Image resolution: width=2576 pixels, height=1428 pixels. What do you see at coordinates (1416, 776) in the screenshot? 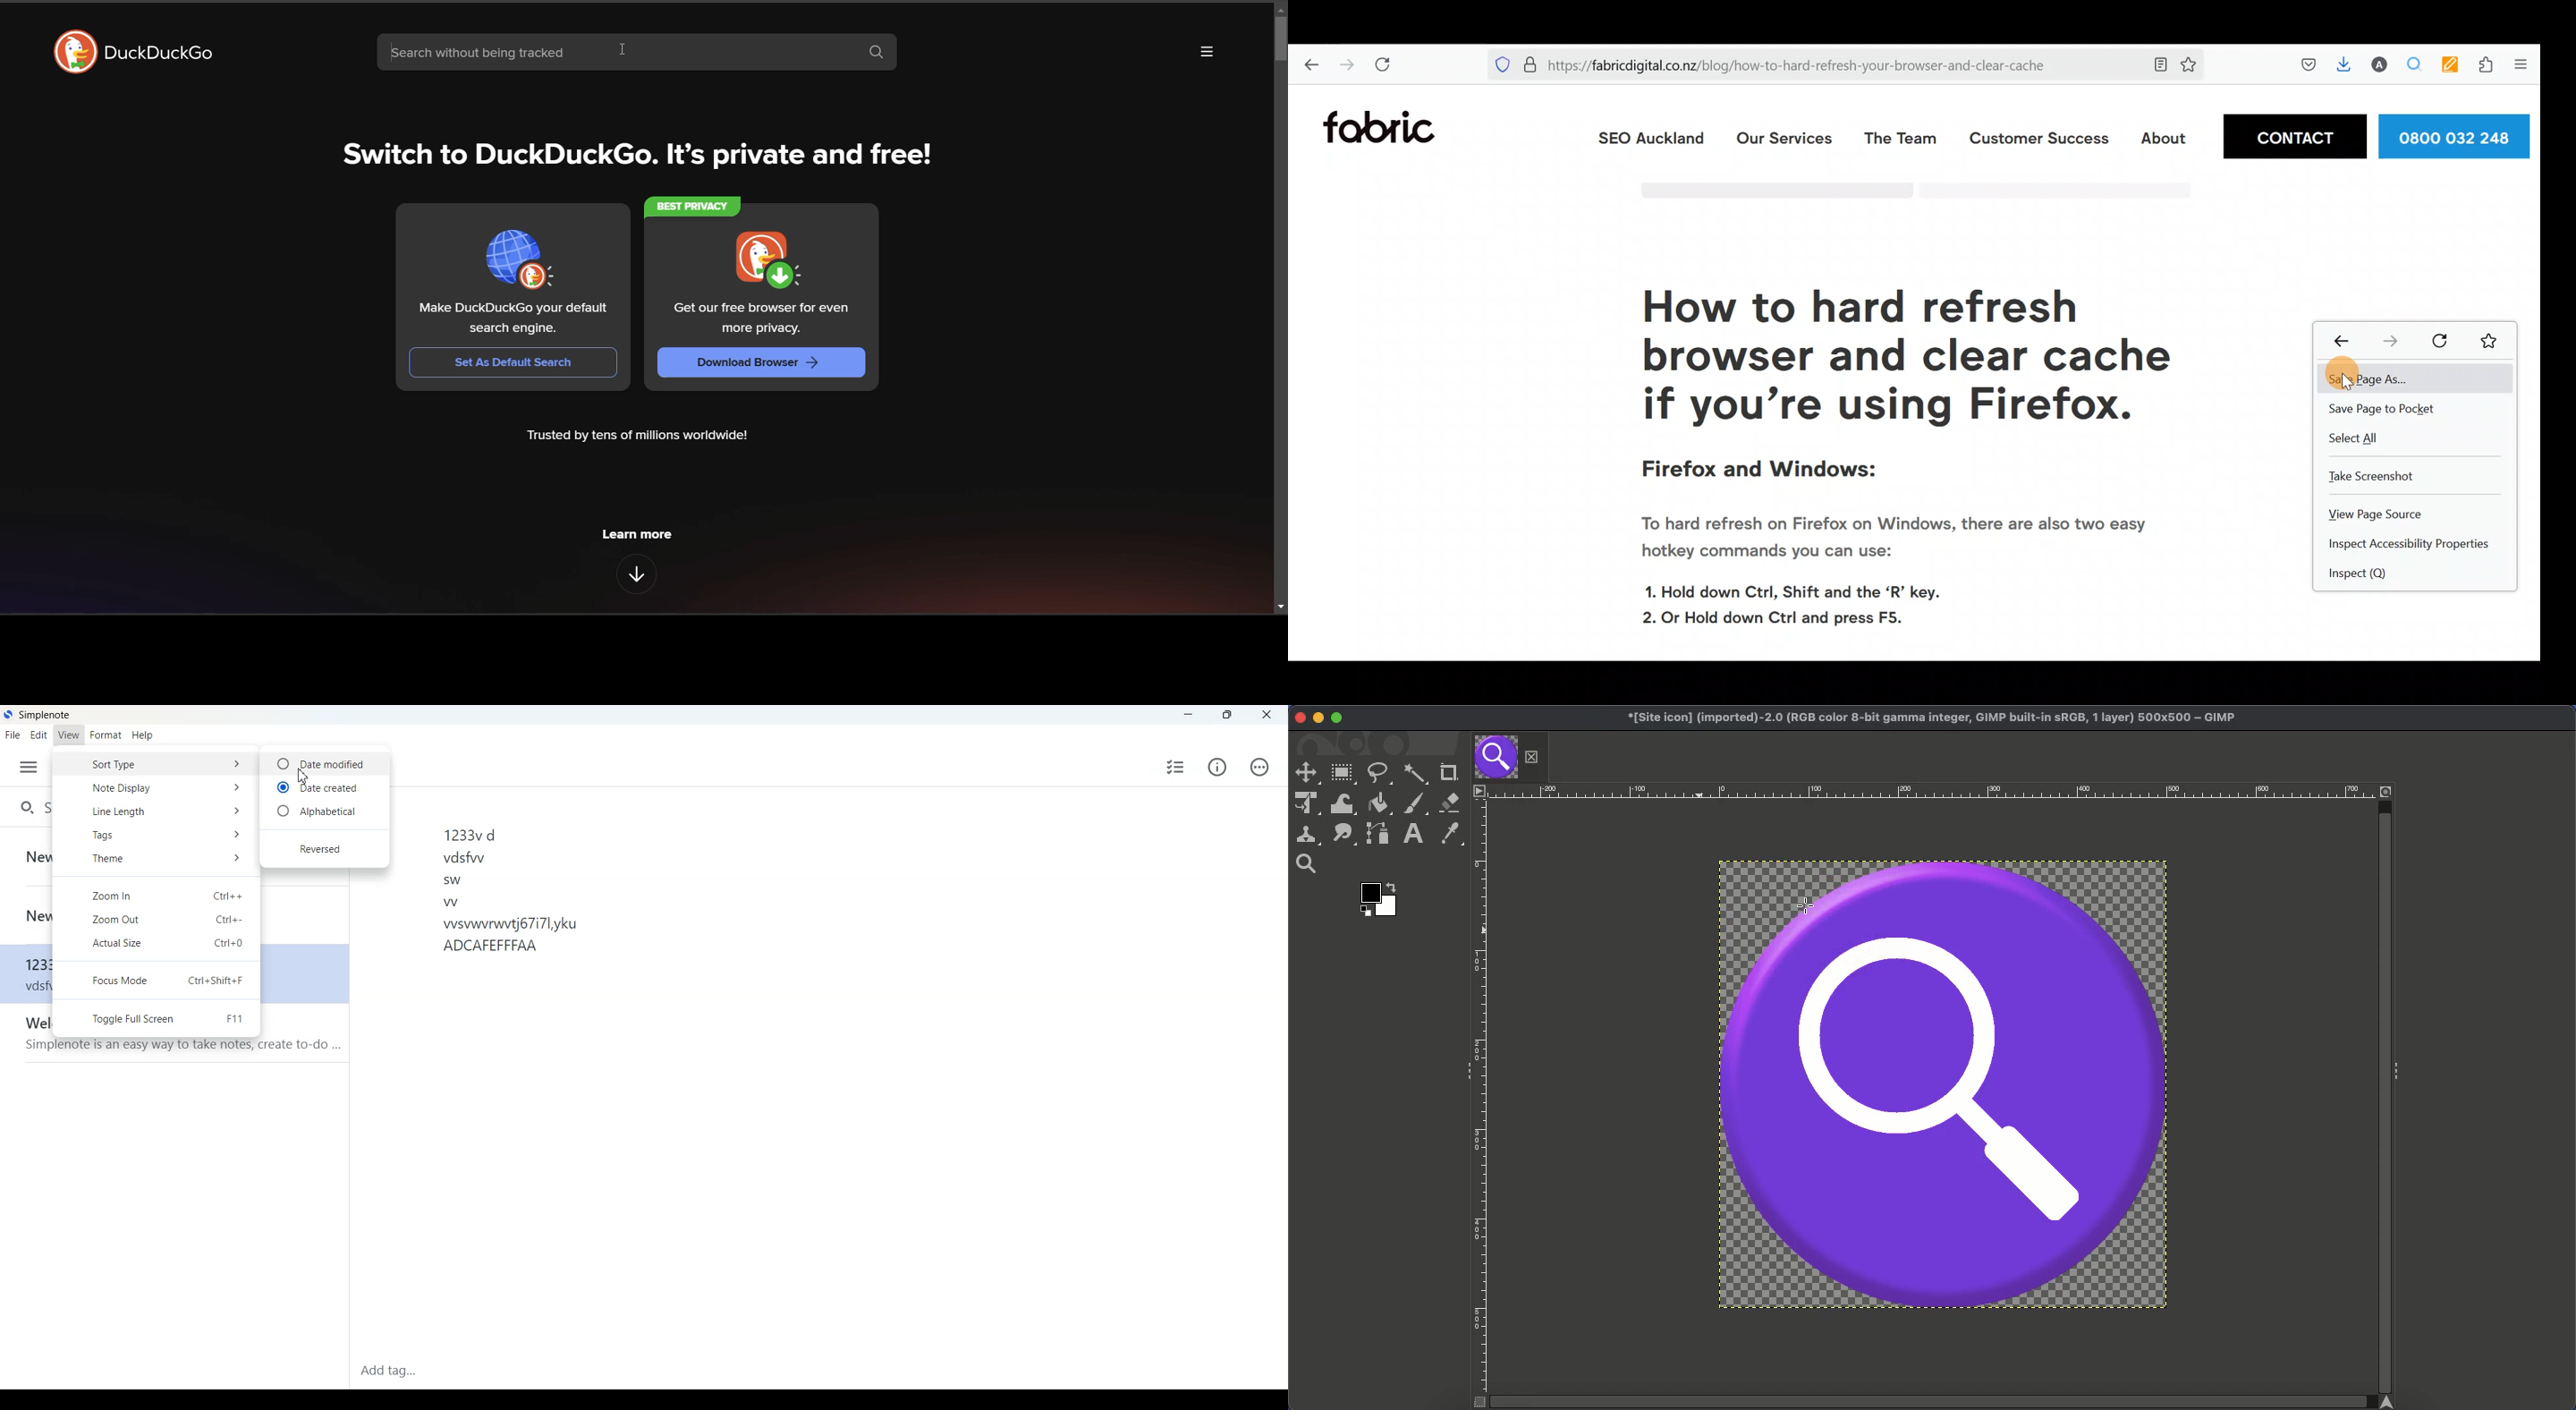
I see `Fuzzy selection tool` at bounding box center [1416, 776].